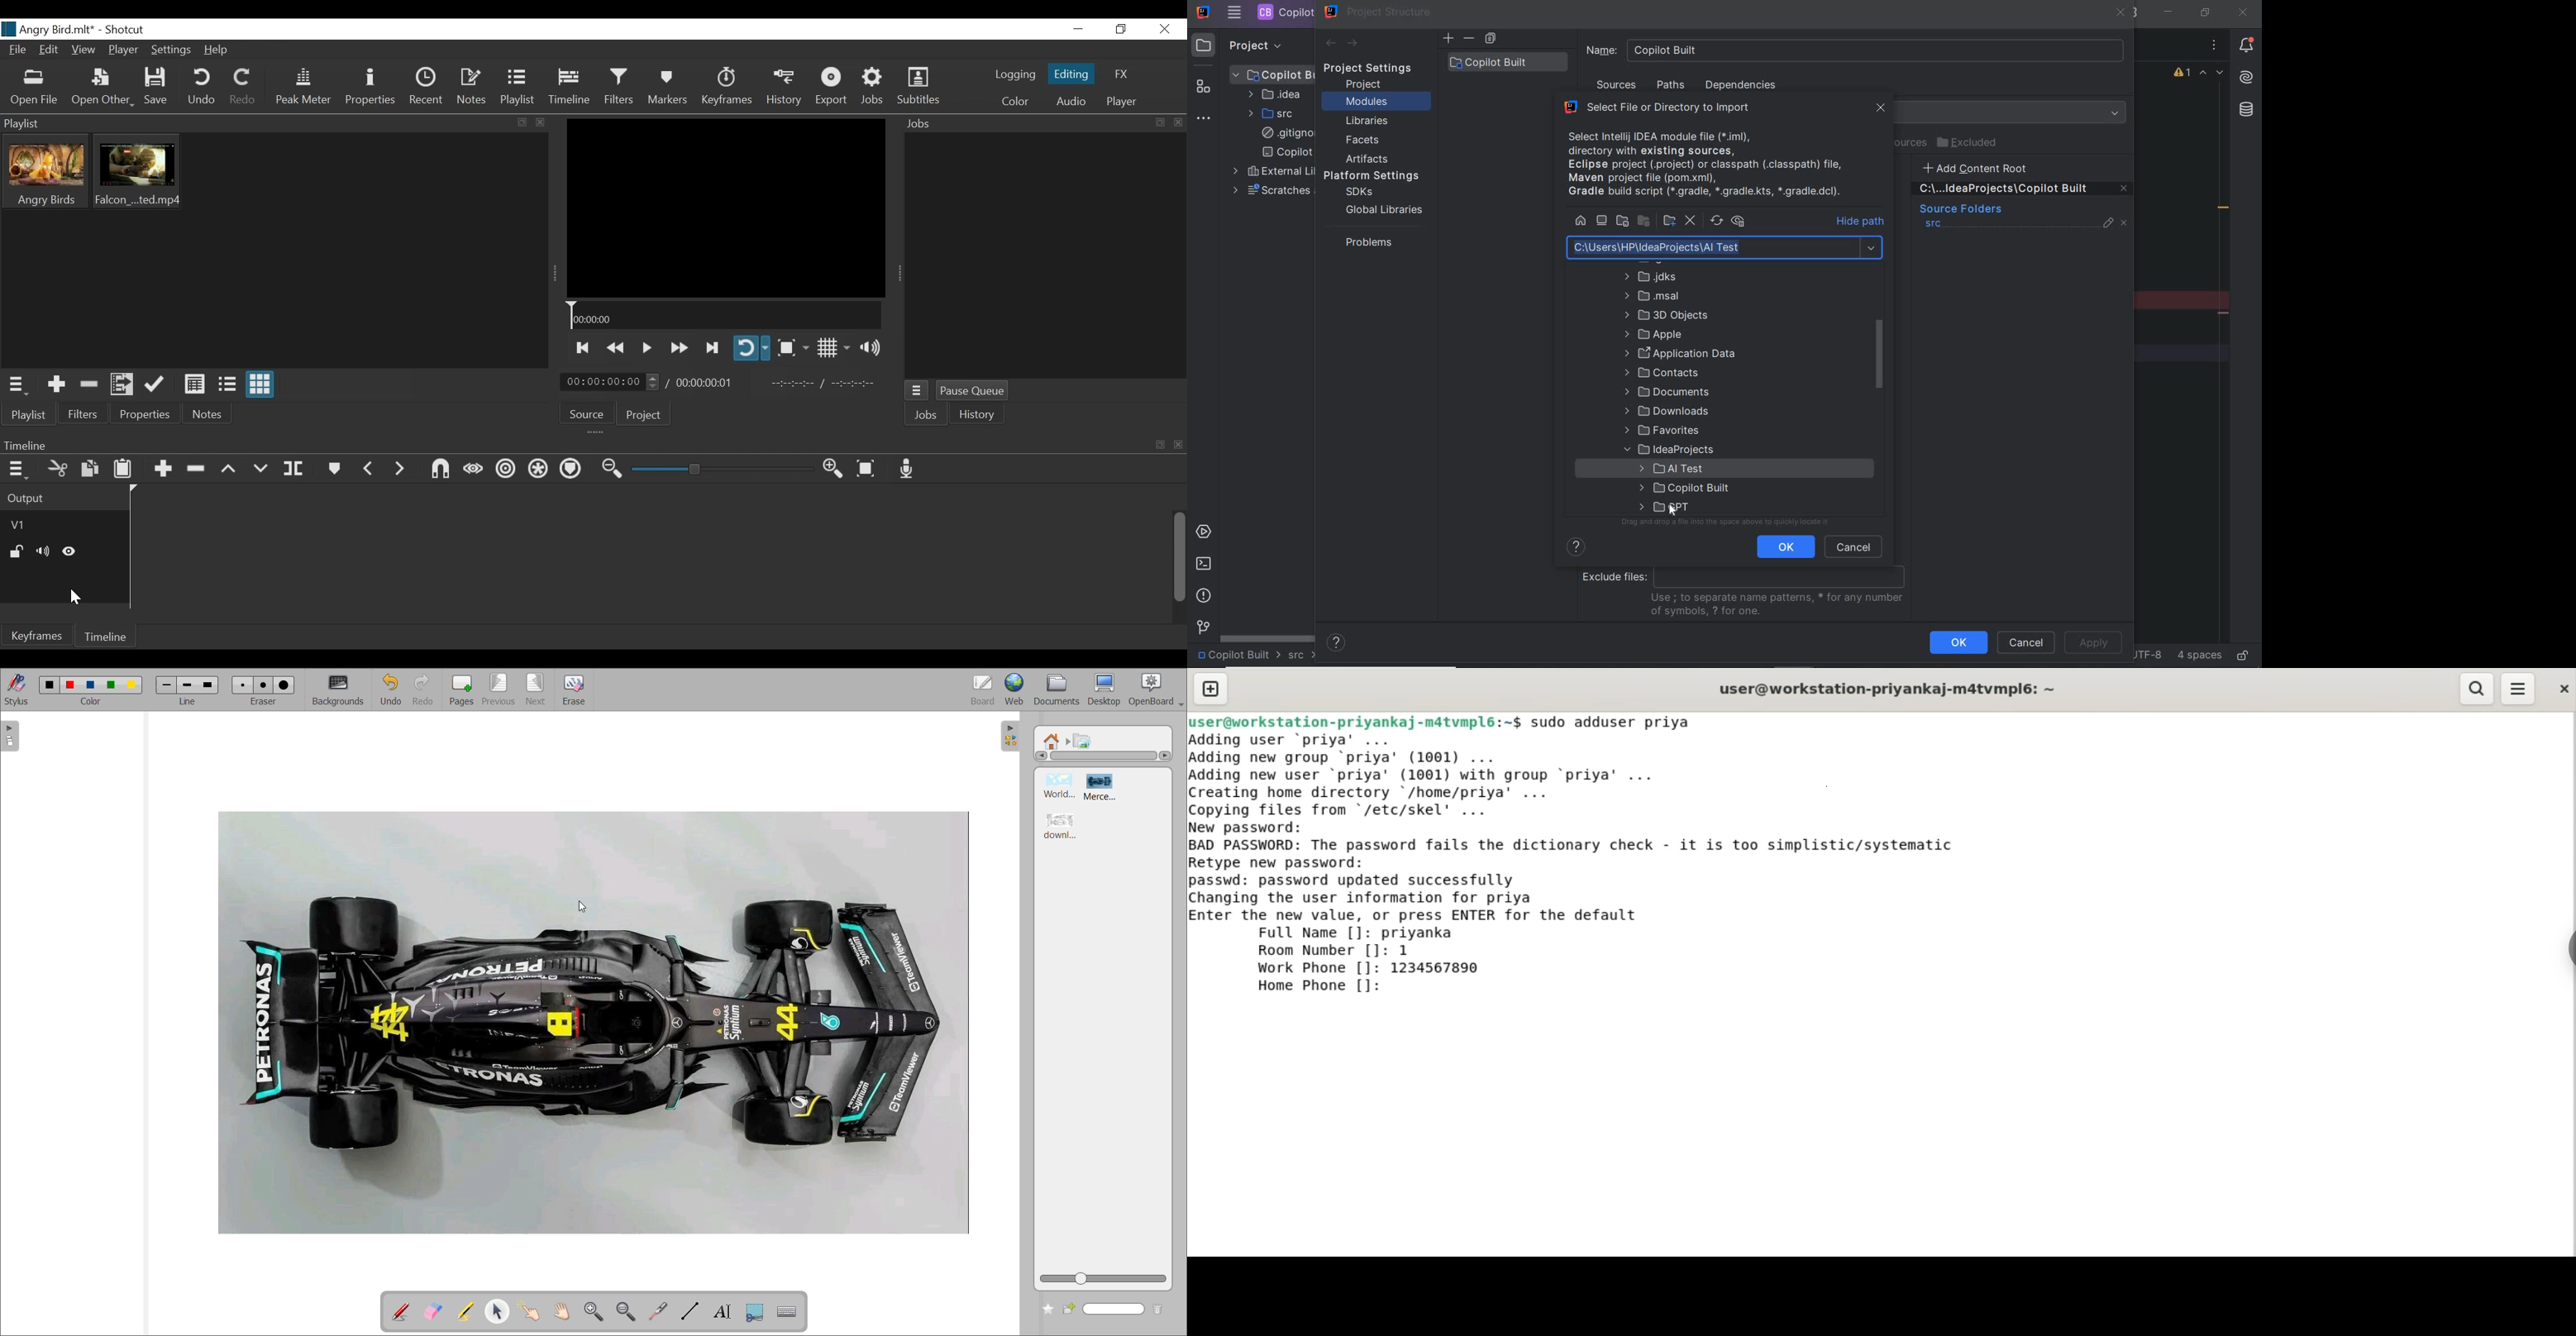 The width and height of the screenshot is (2576, 1344). Describe the element at coordinates (1014, 688) in the screenshot. I see `web` at that location.